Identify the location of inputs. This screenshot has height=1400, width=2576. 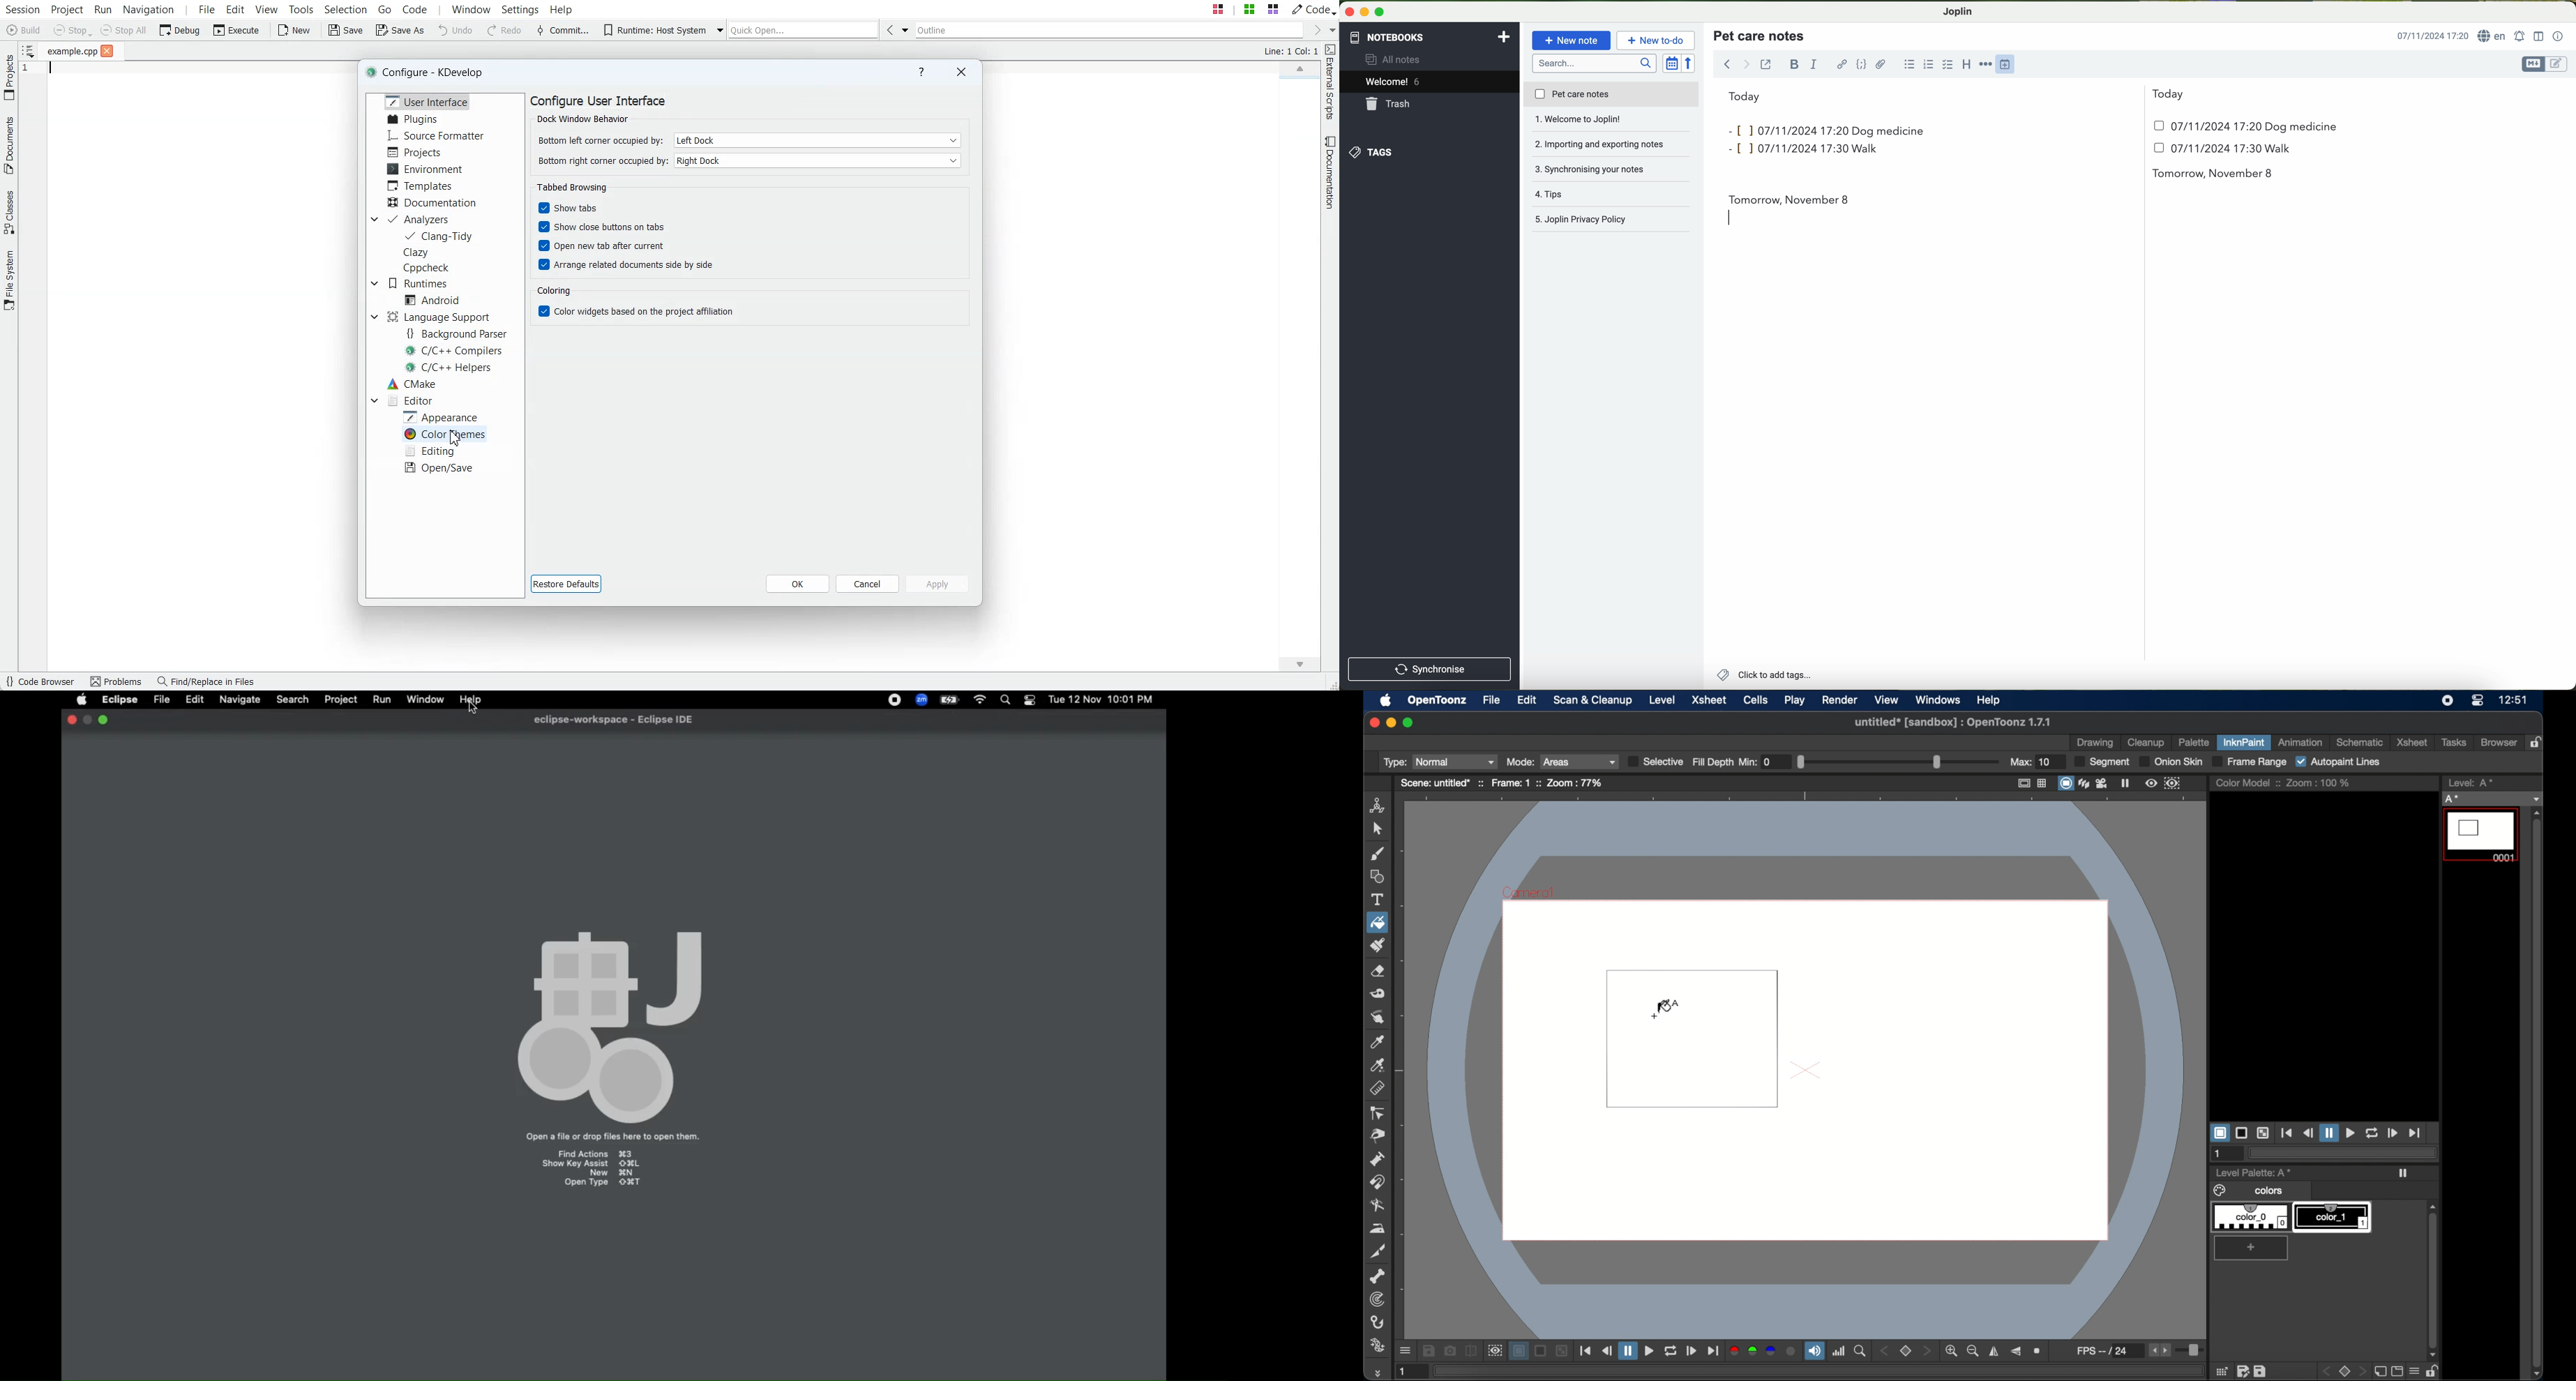
(1784, 130).